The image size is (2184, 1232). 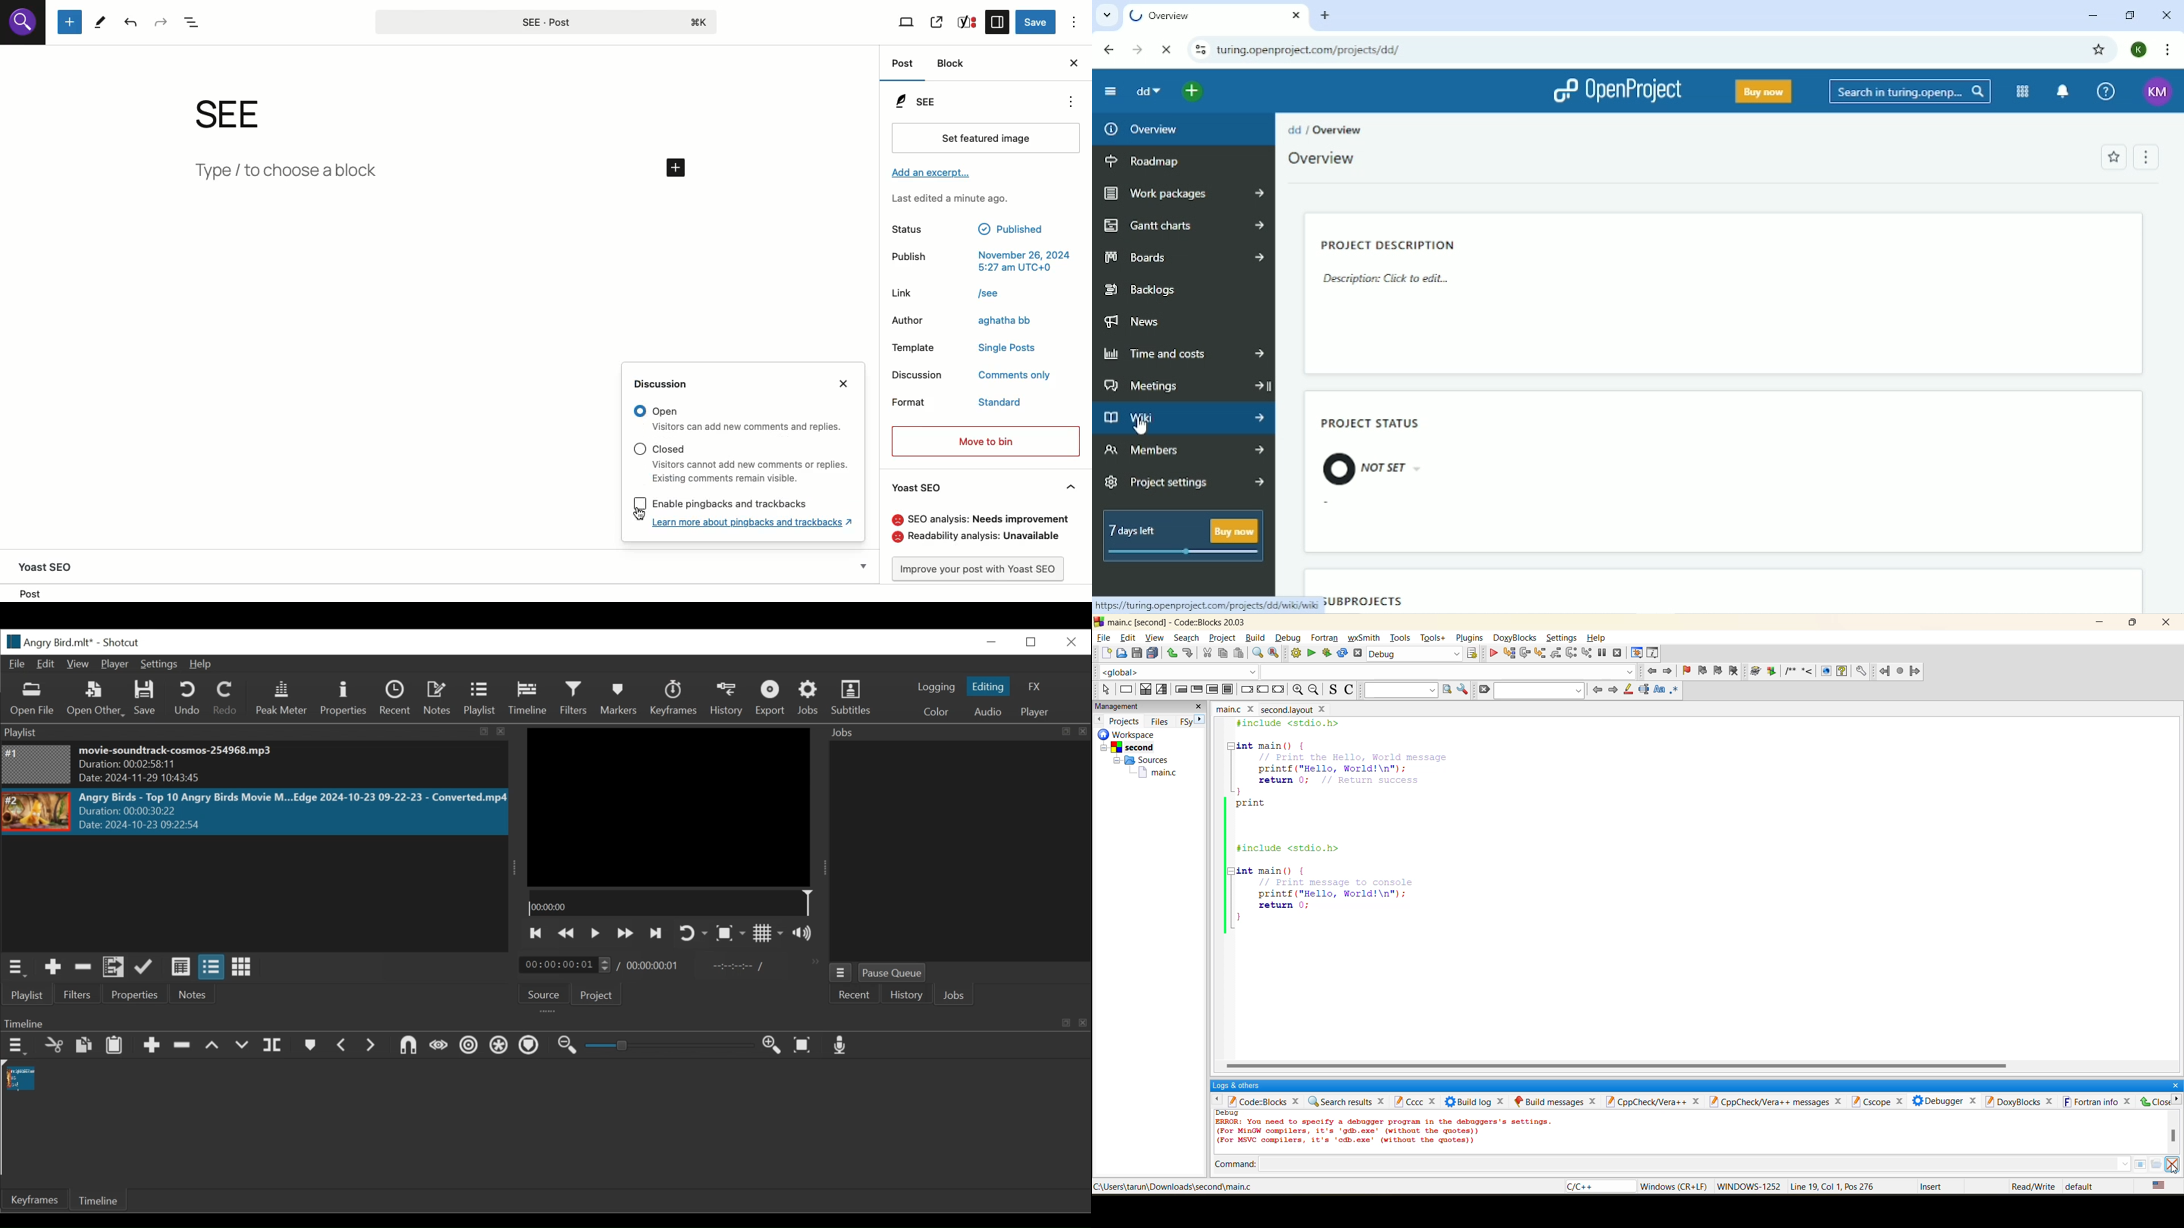 What do you see at coordinates (31, 994) in the screenshot?
I see `Playlist` at bounding box center [31, 994].